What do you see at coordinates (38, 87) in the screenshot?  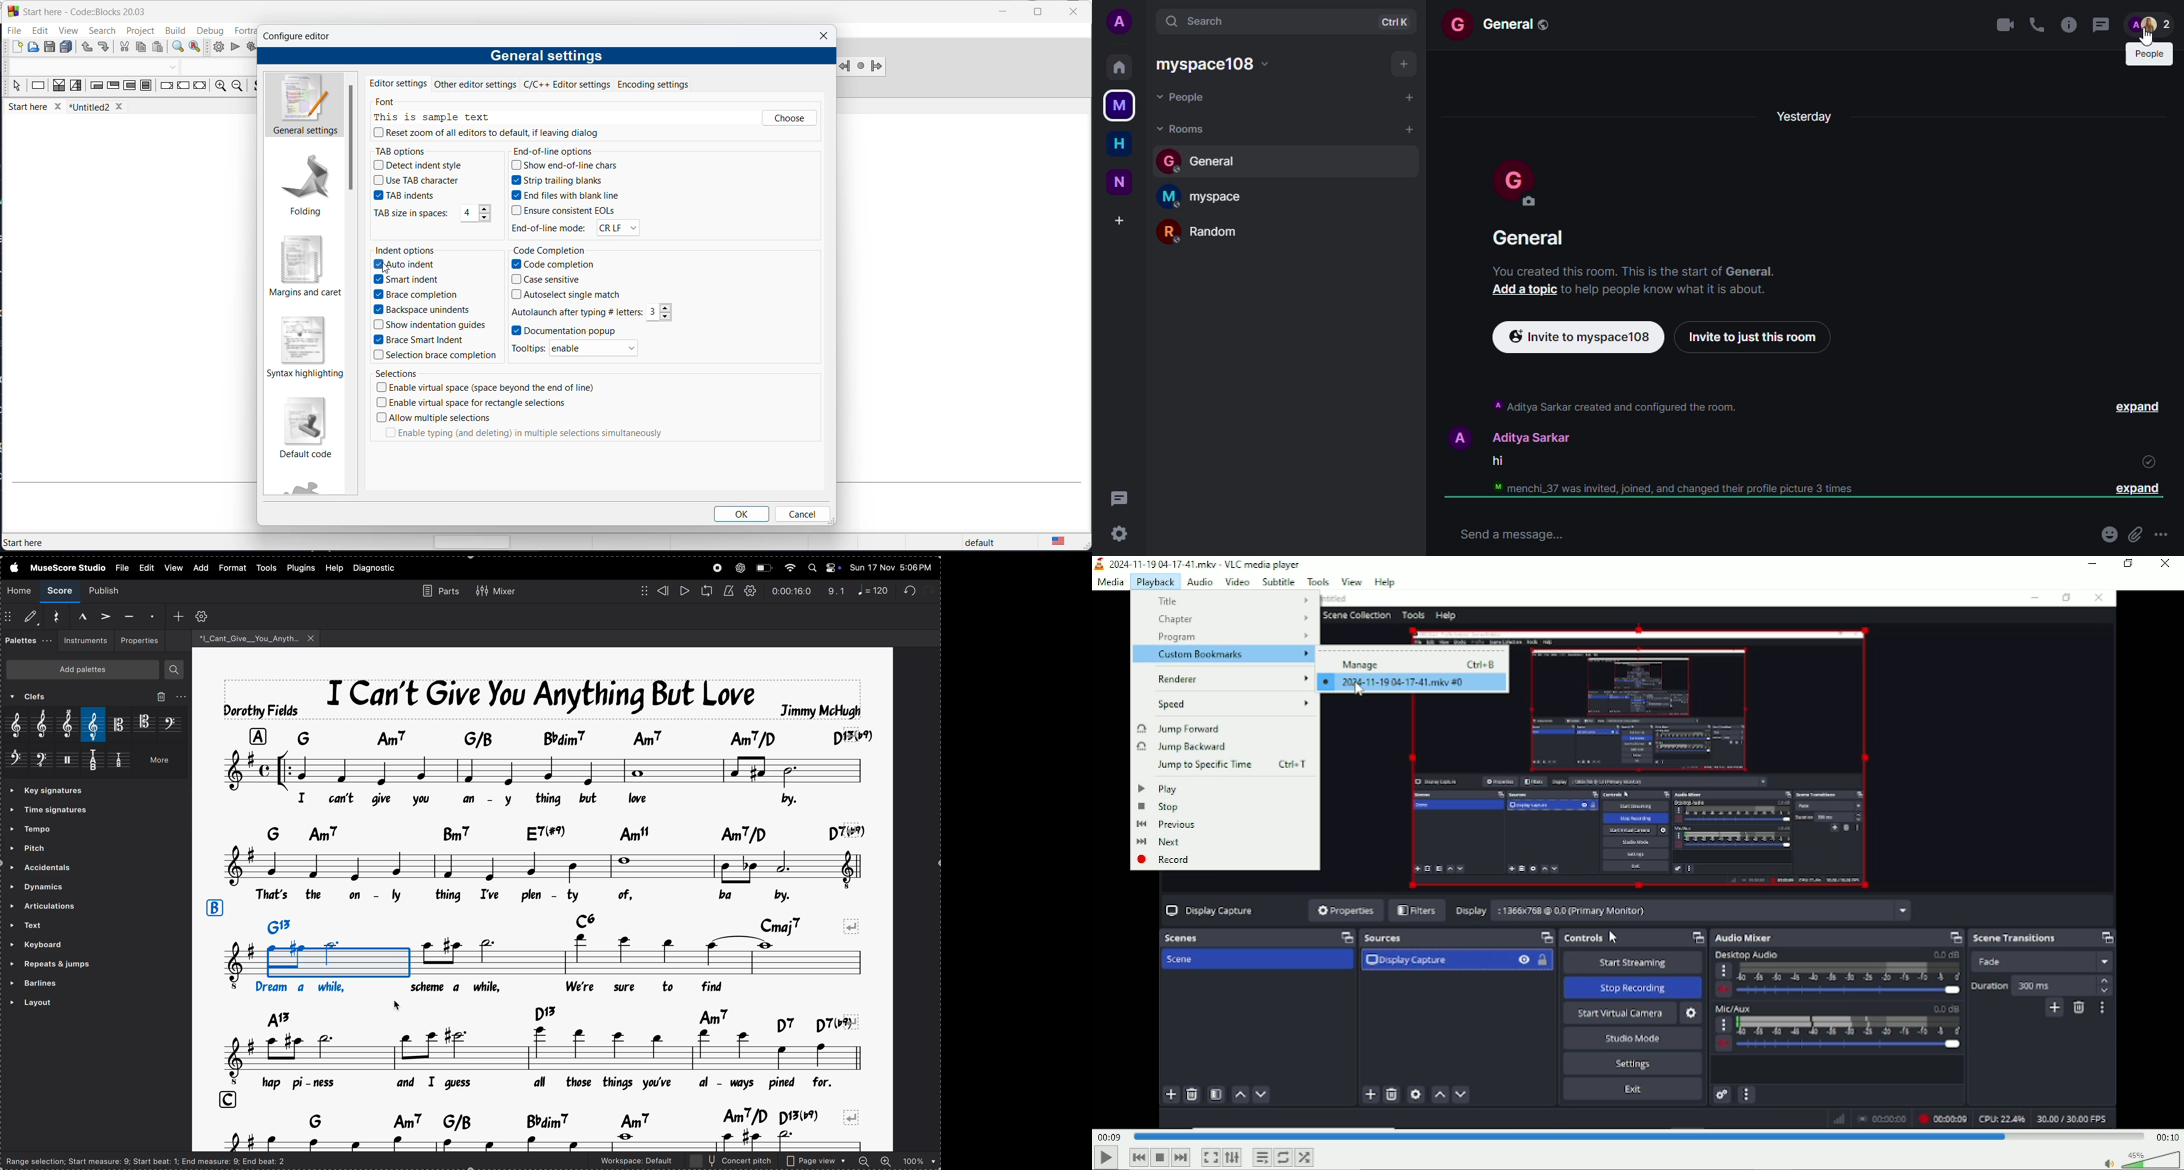 I see `instruction` at bounding box center [38, 87].